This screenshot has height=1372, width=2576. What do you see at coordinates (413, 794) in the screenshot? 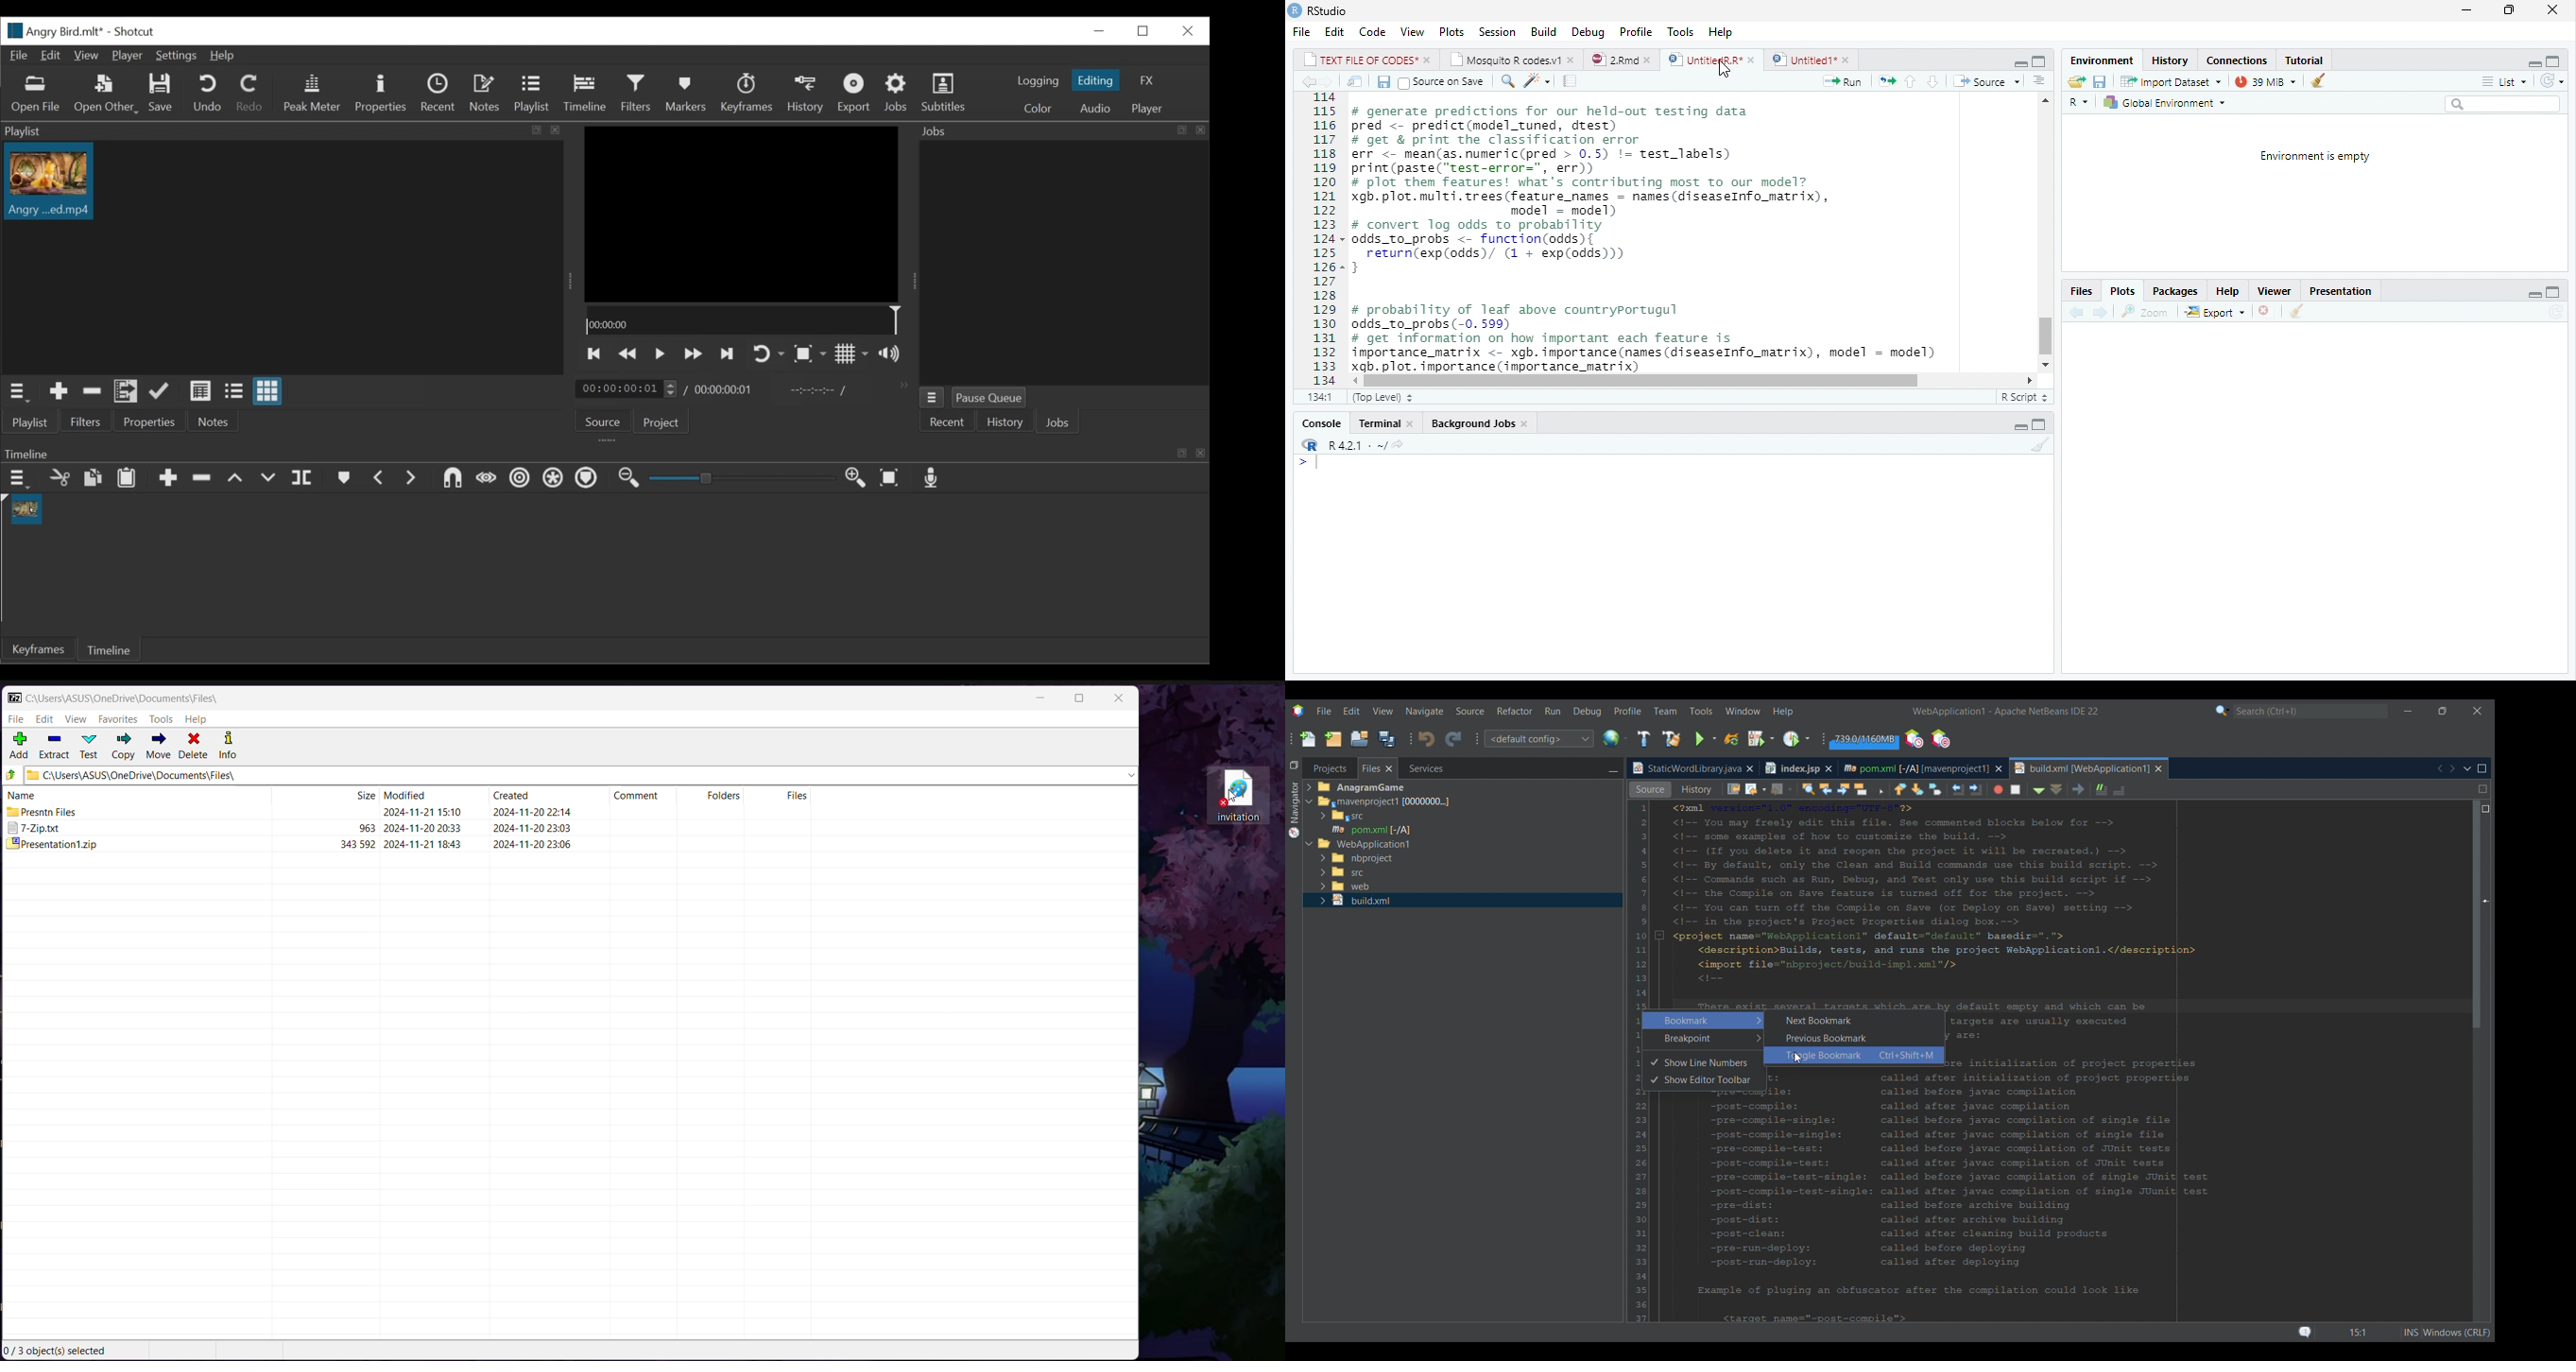
I see `Modified` at bounding box center [413, 794].